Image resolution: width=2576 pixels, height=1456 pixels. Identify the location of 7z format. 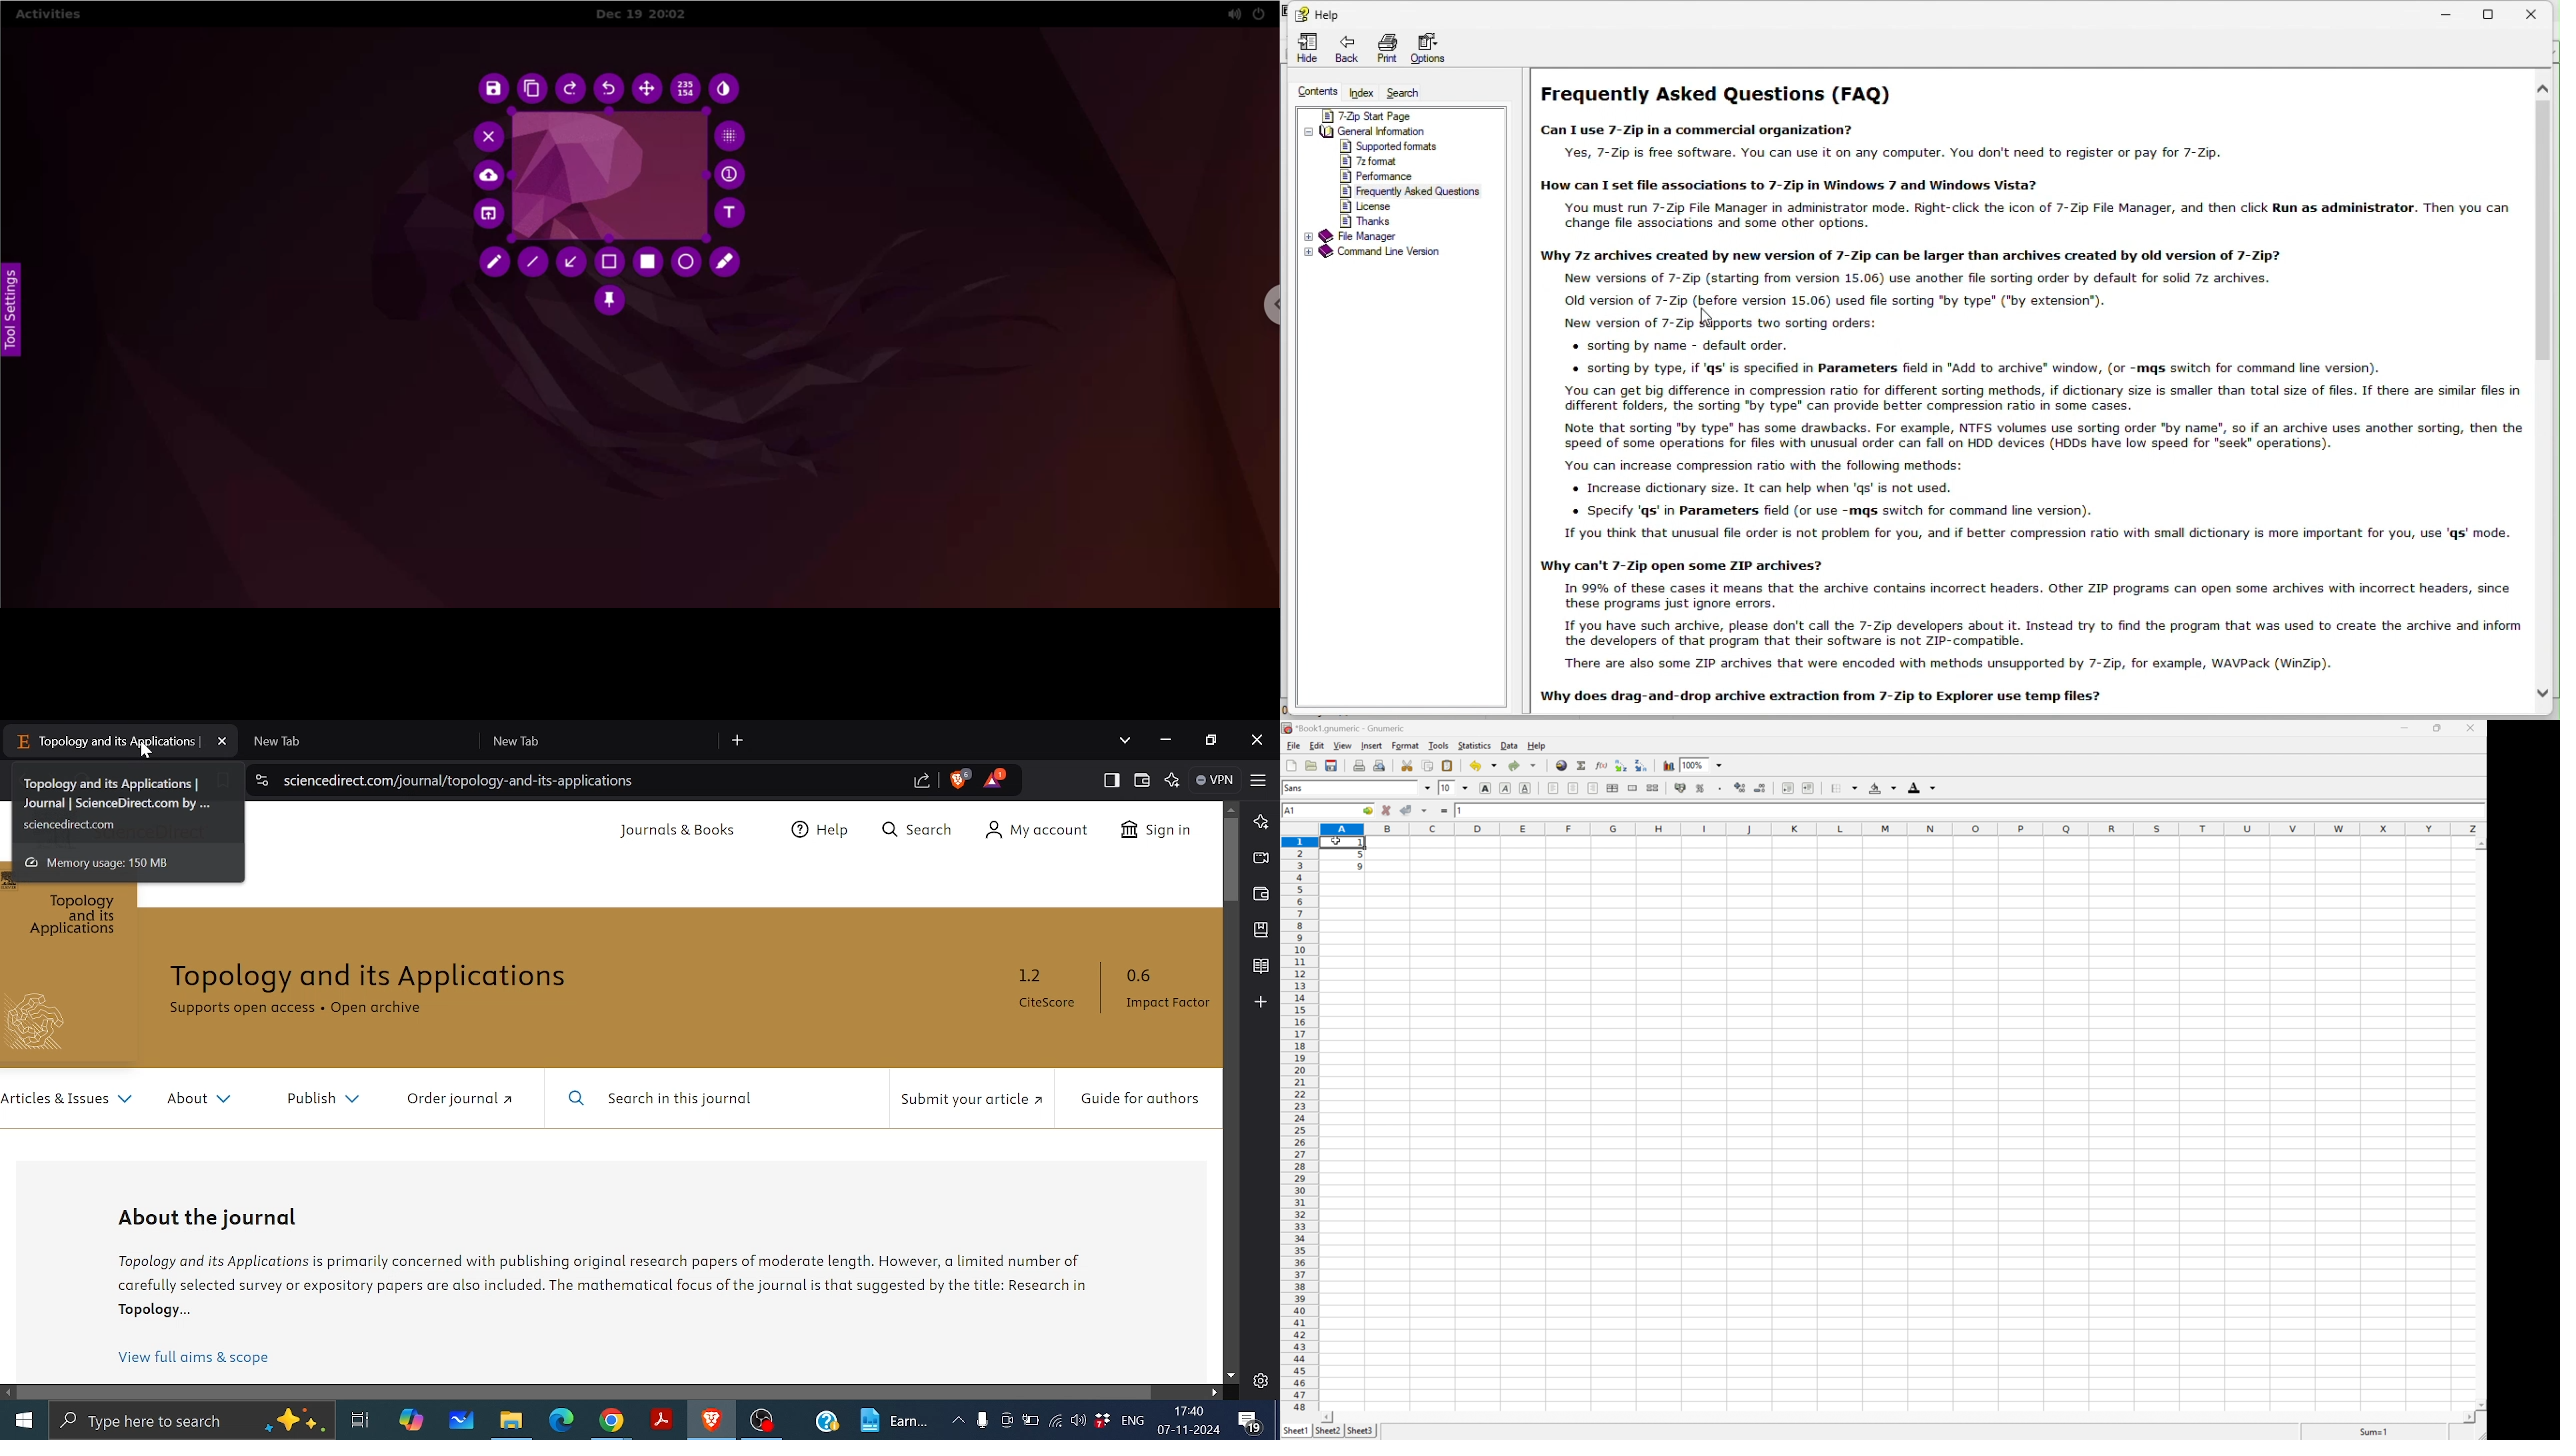
(1372, 163).